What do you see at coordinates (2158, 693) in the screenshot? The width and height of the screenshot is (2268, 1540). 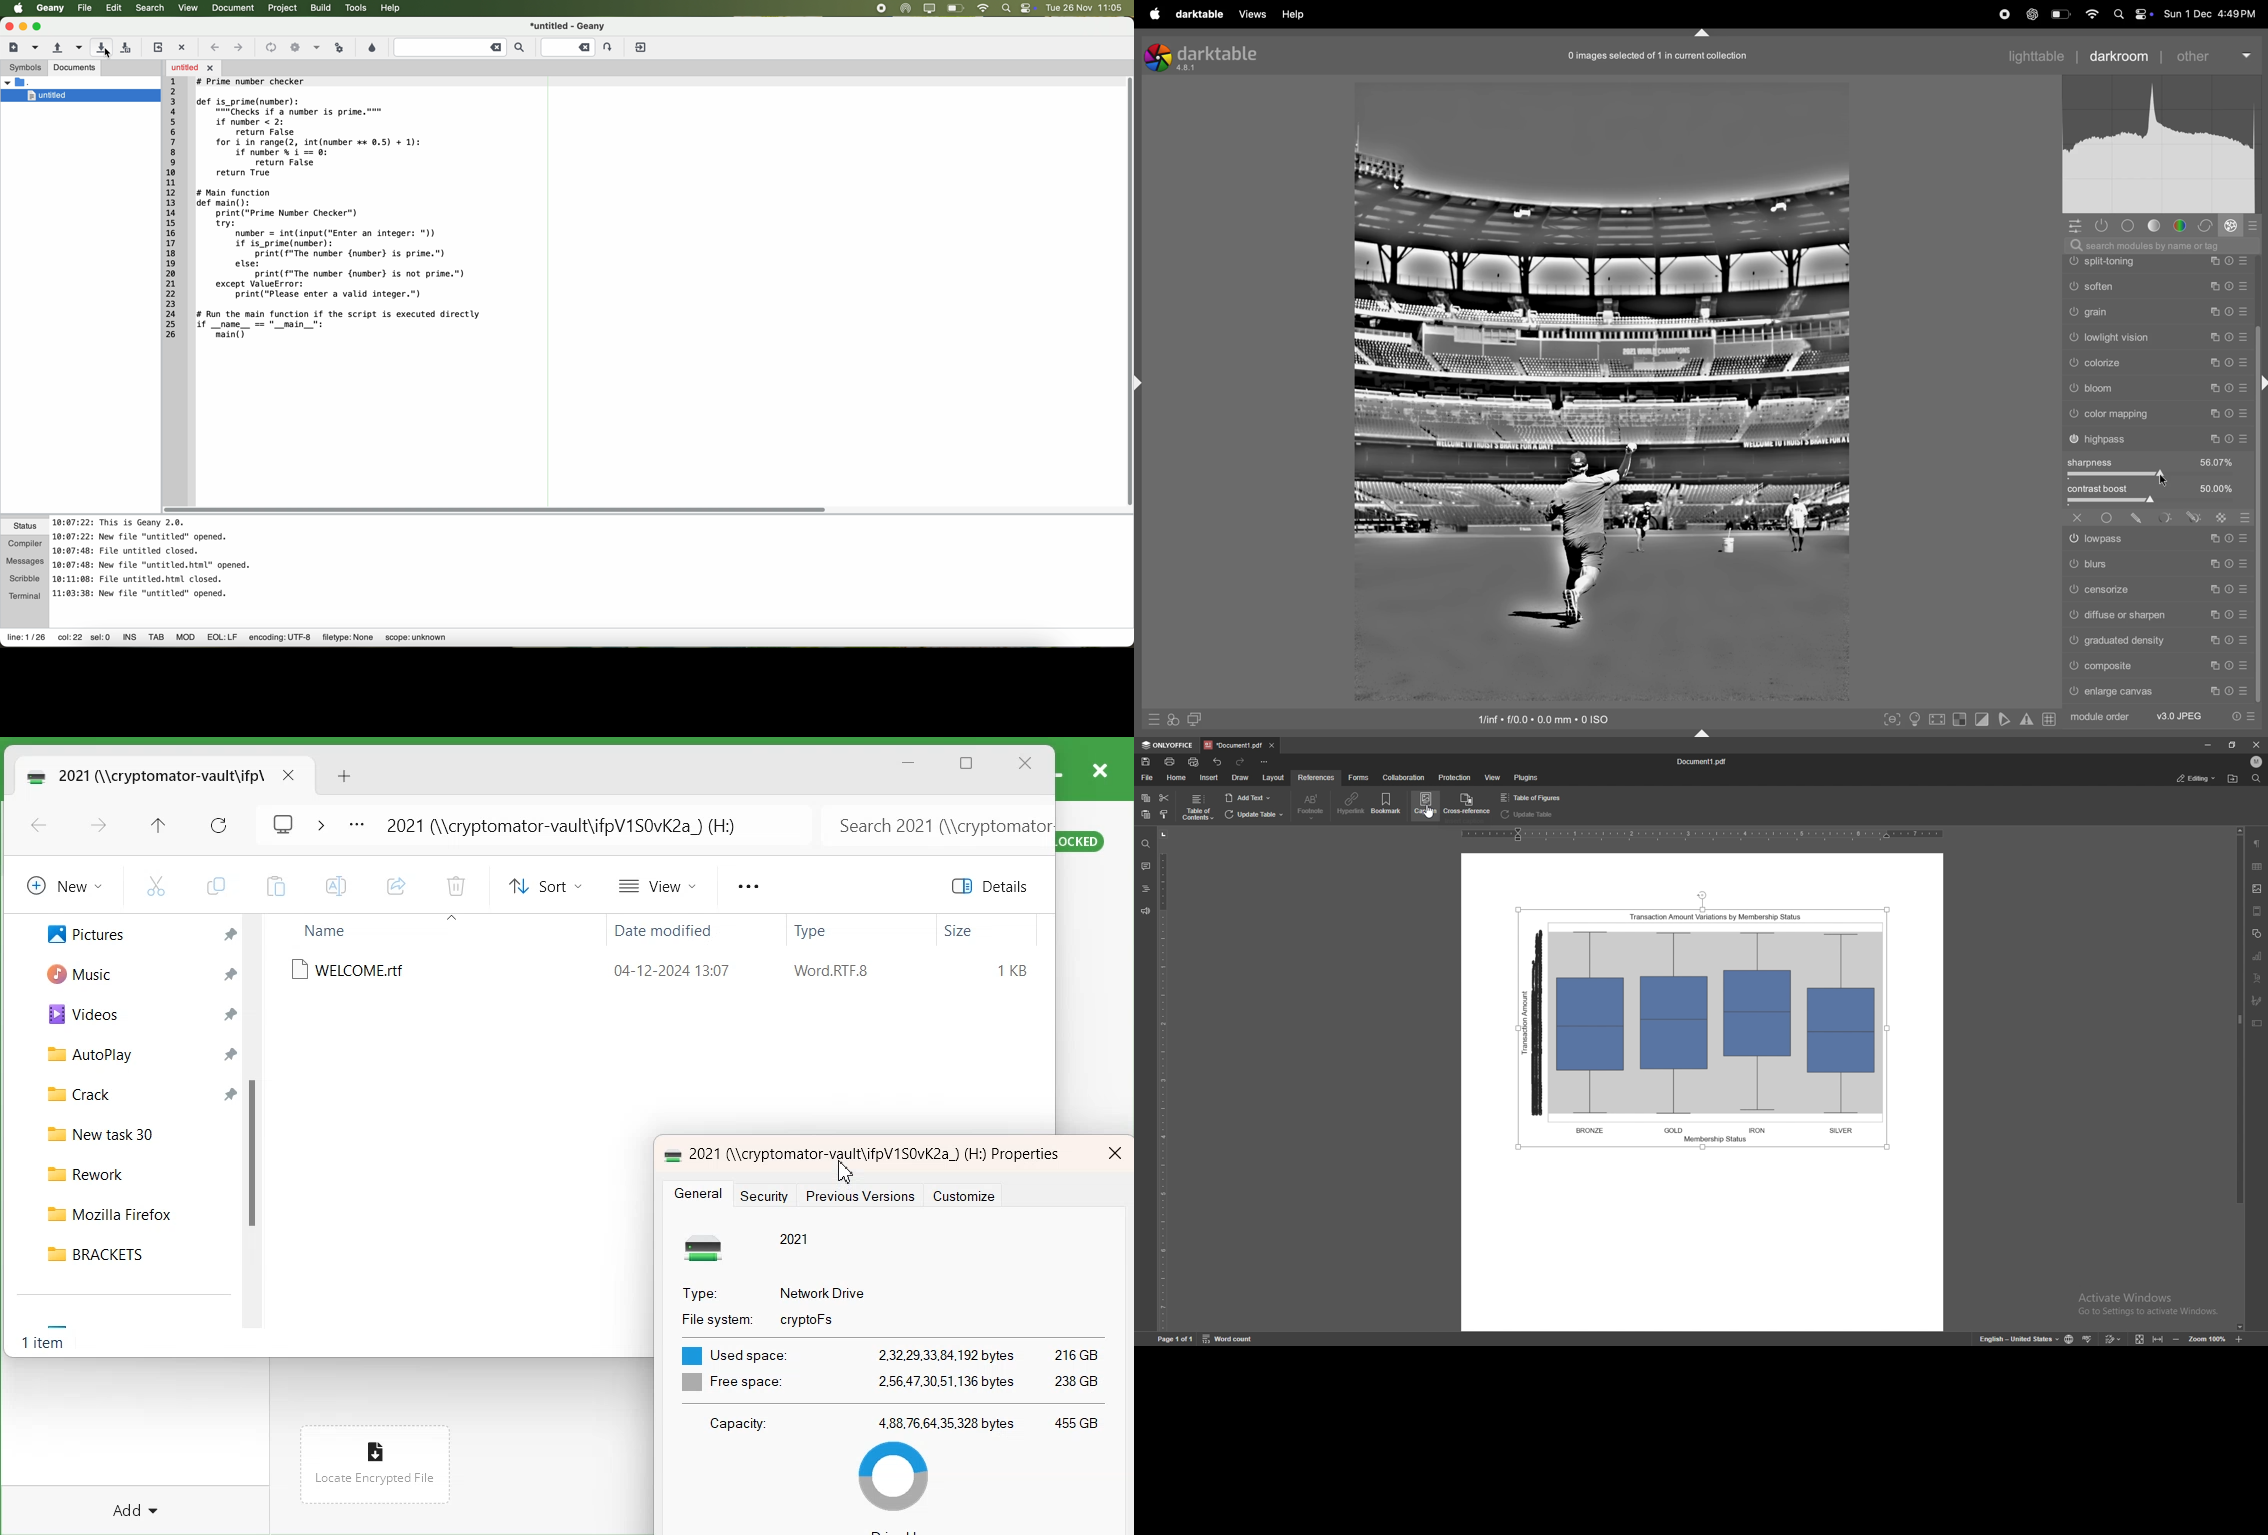 I see `enlarge canvas` at bounding box center [2158, 693].